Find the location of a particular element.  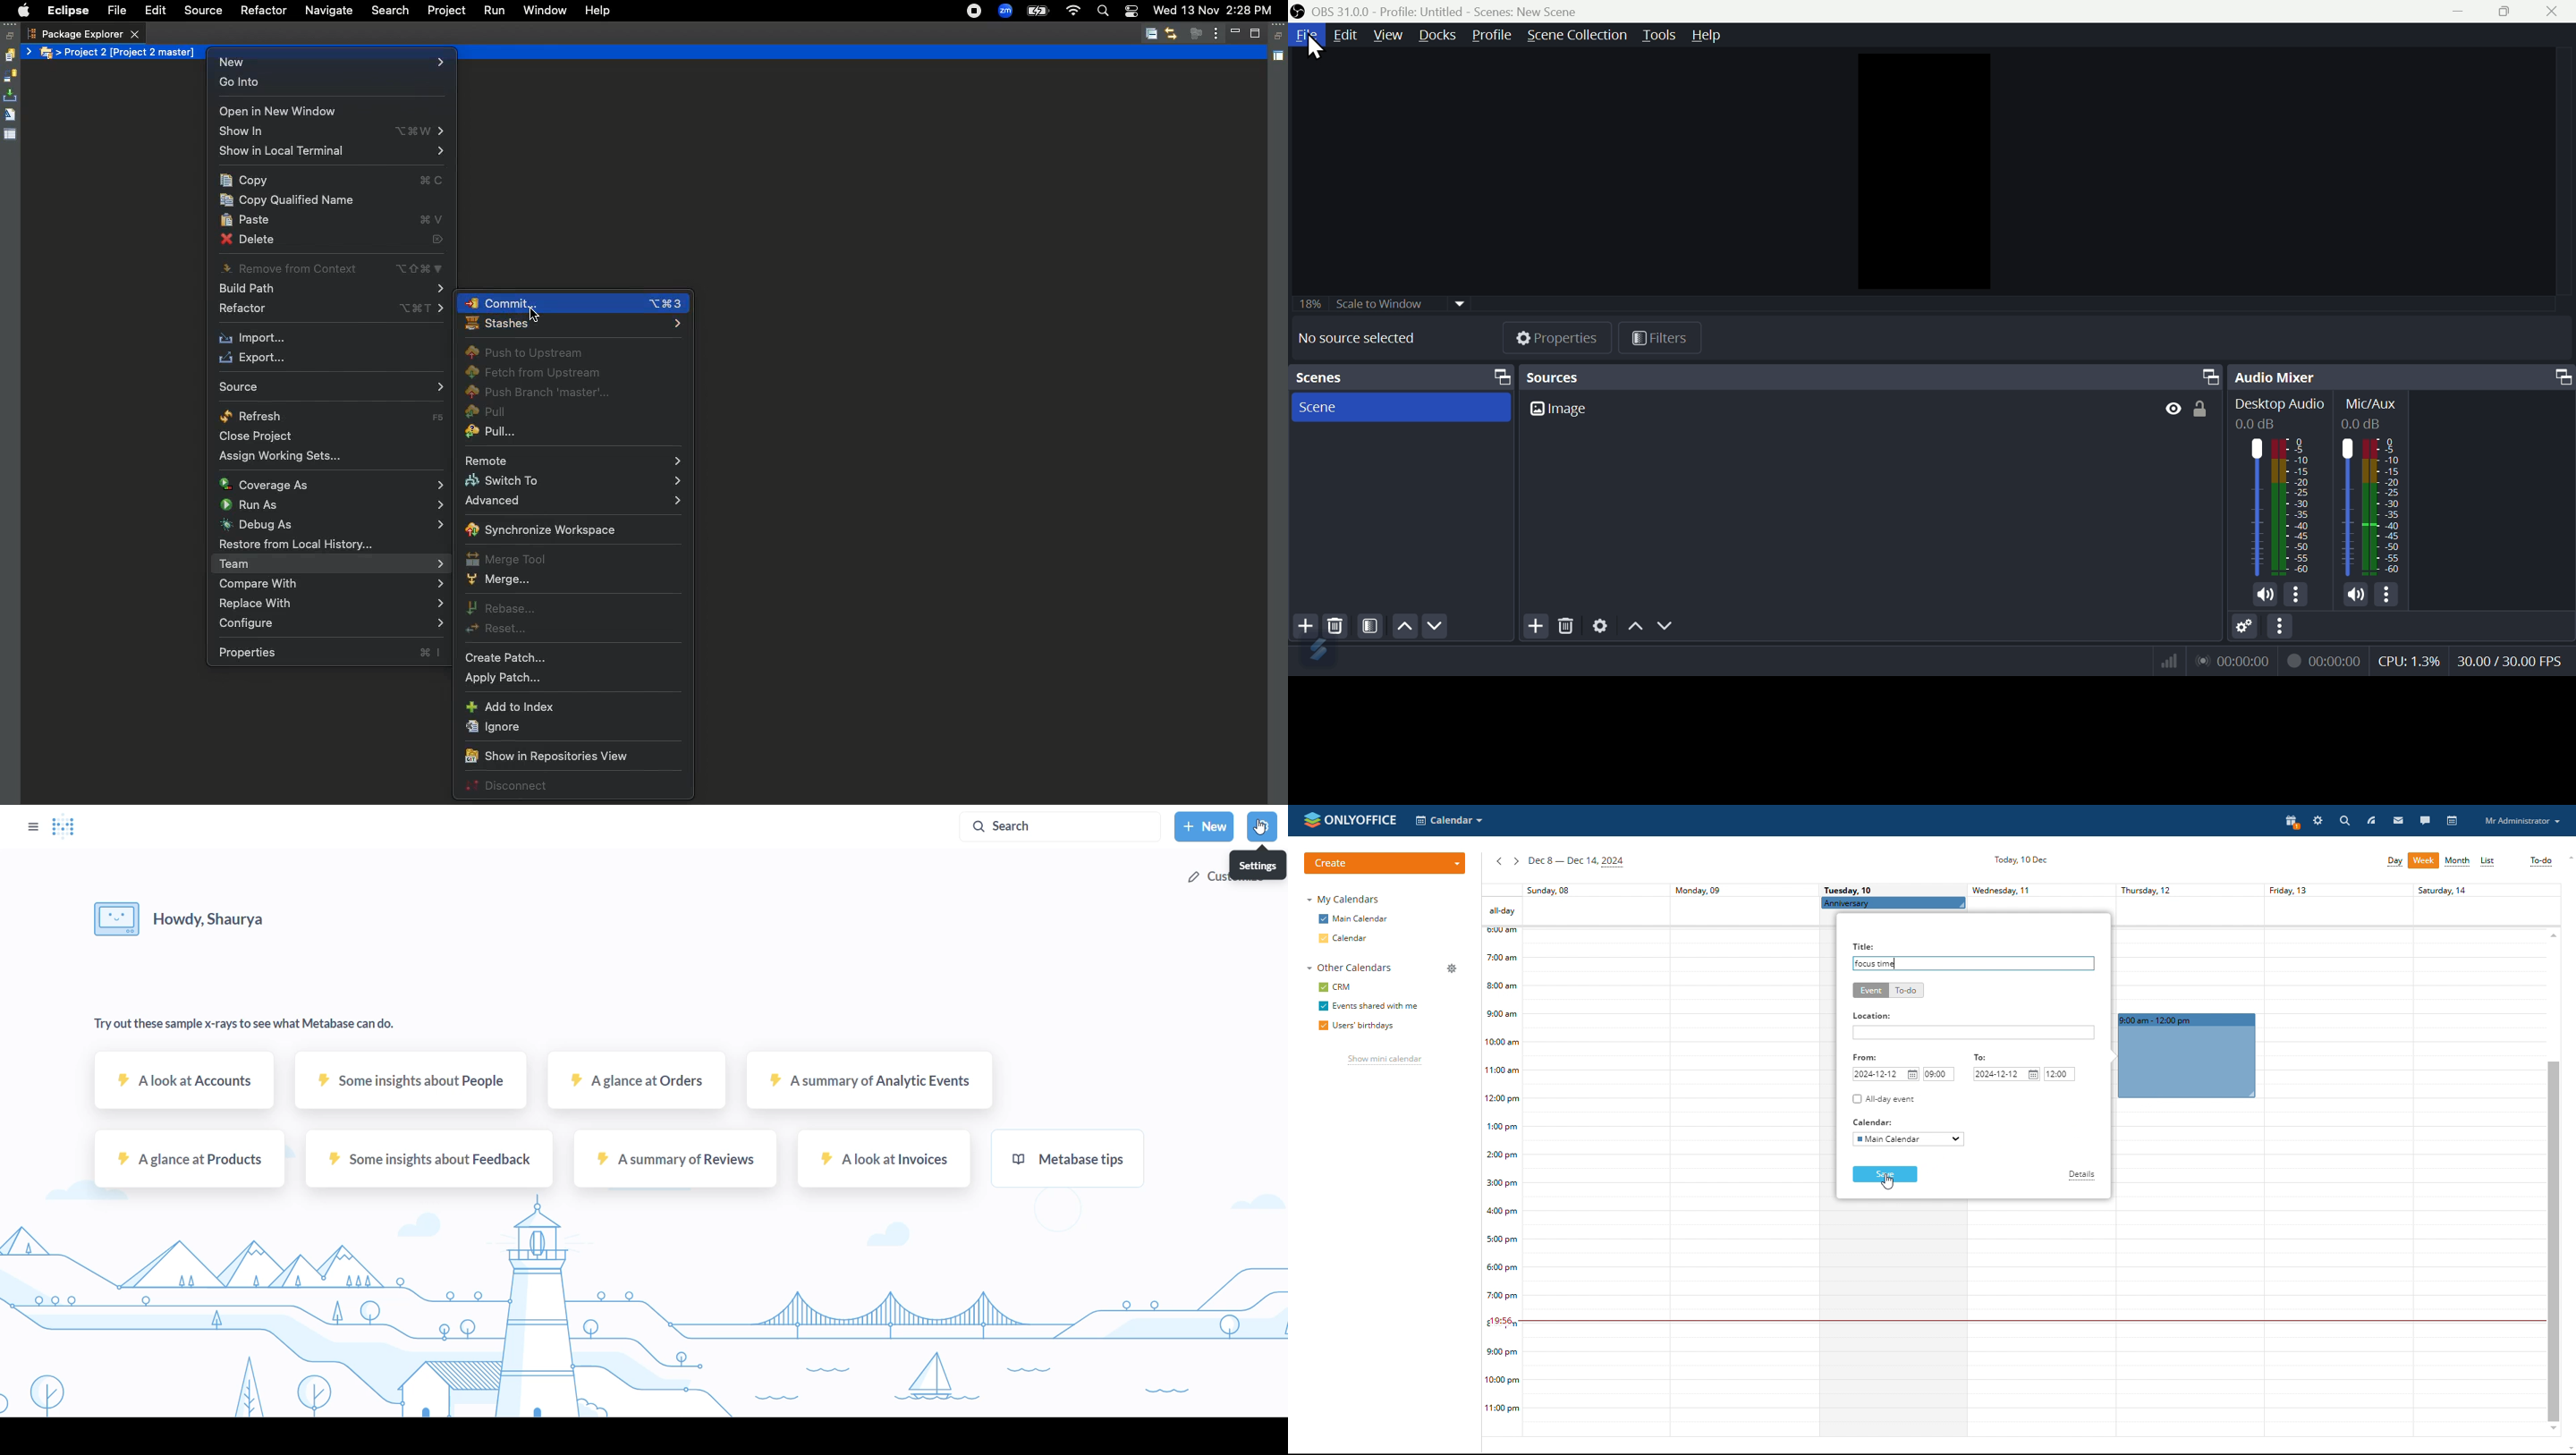

Tools is located at coordinates (1662, 34).